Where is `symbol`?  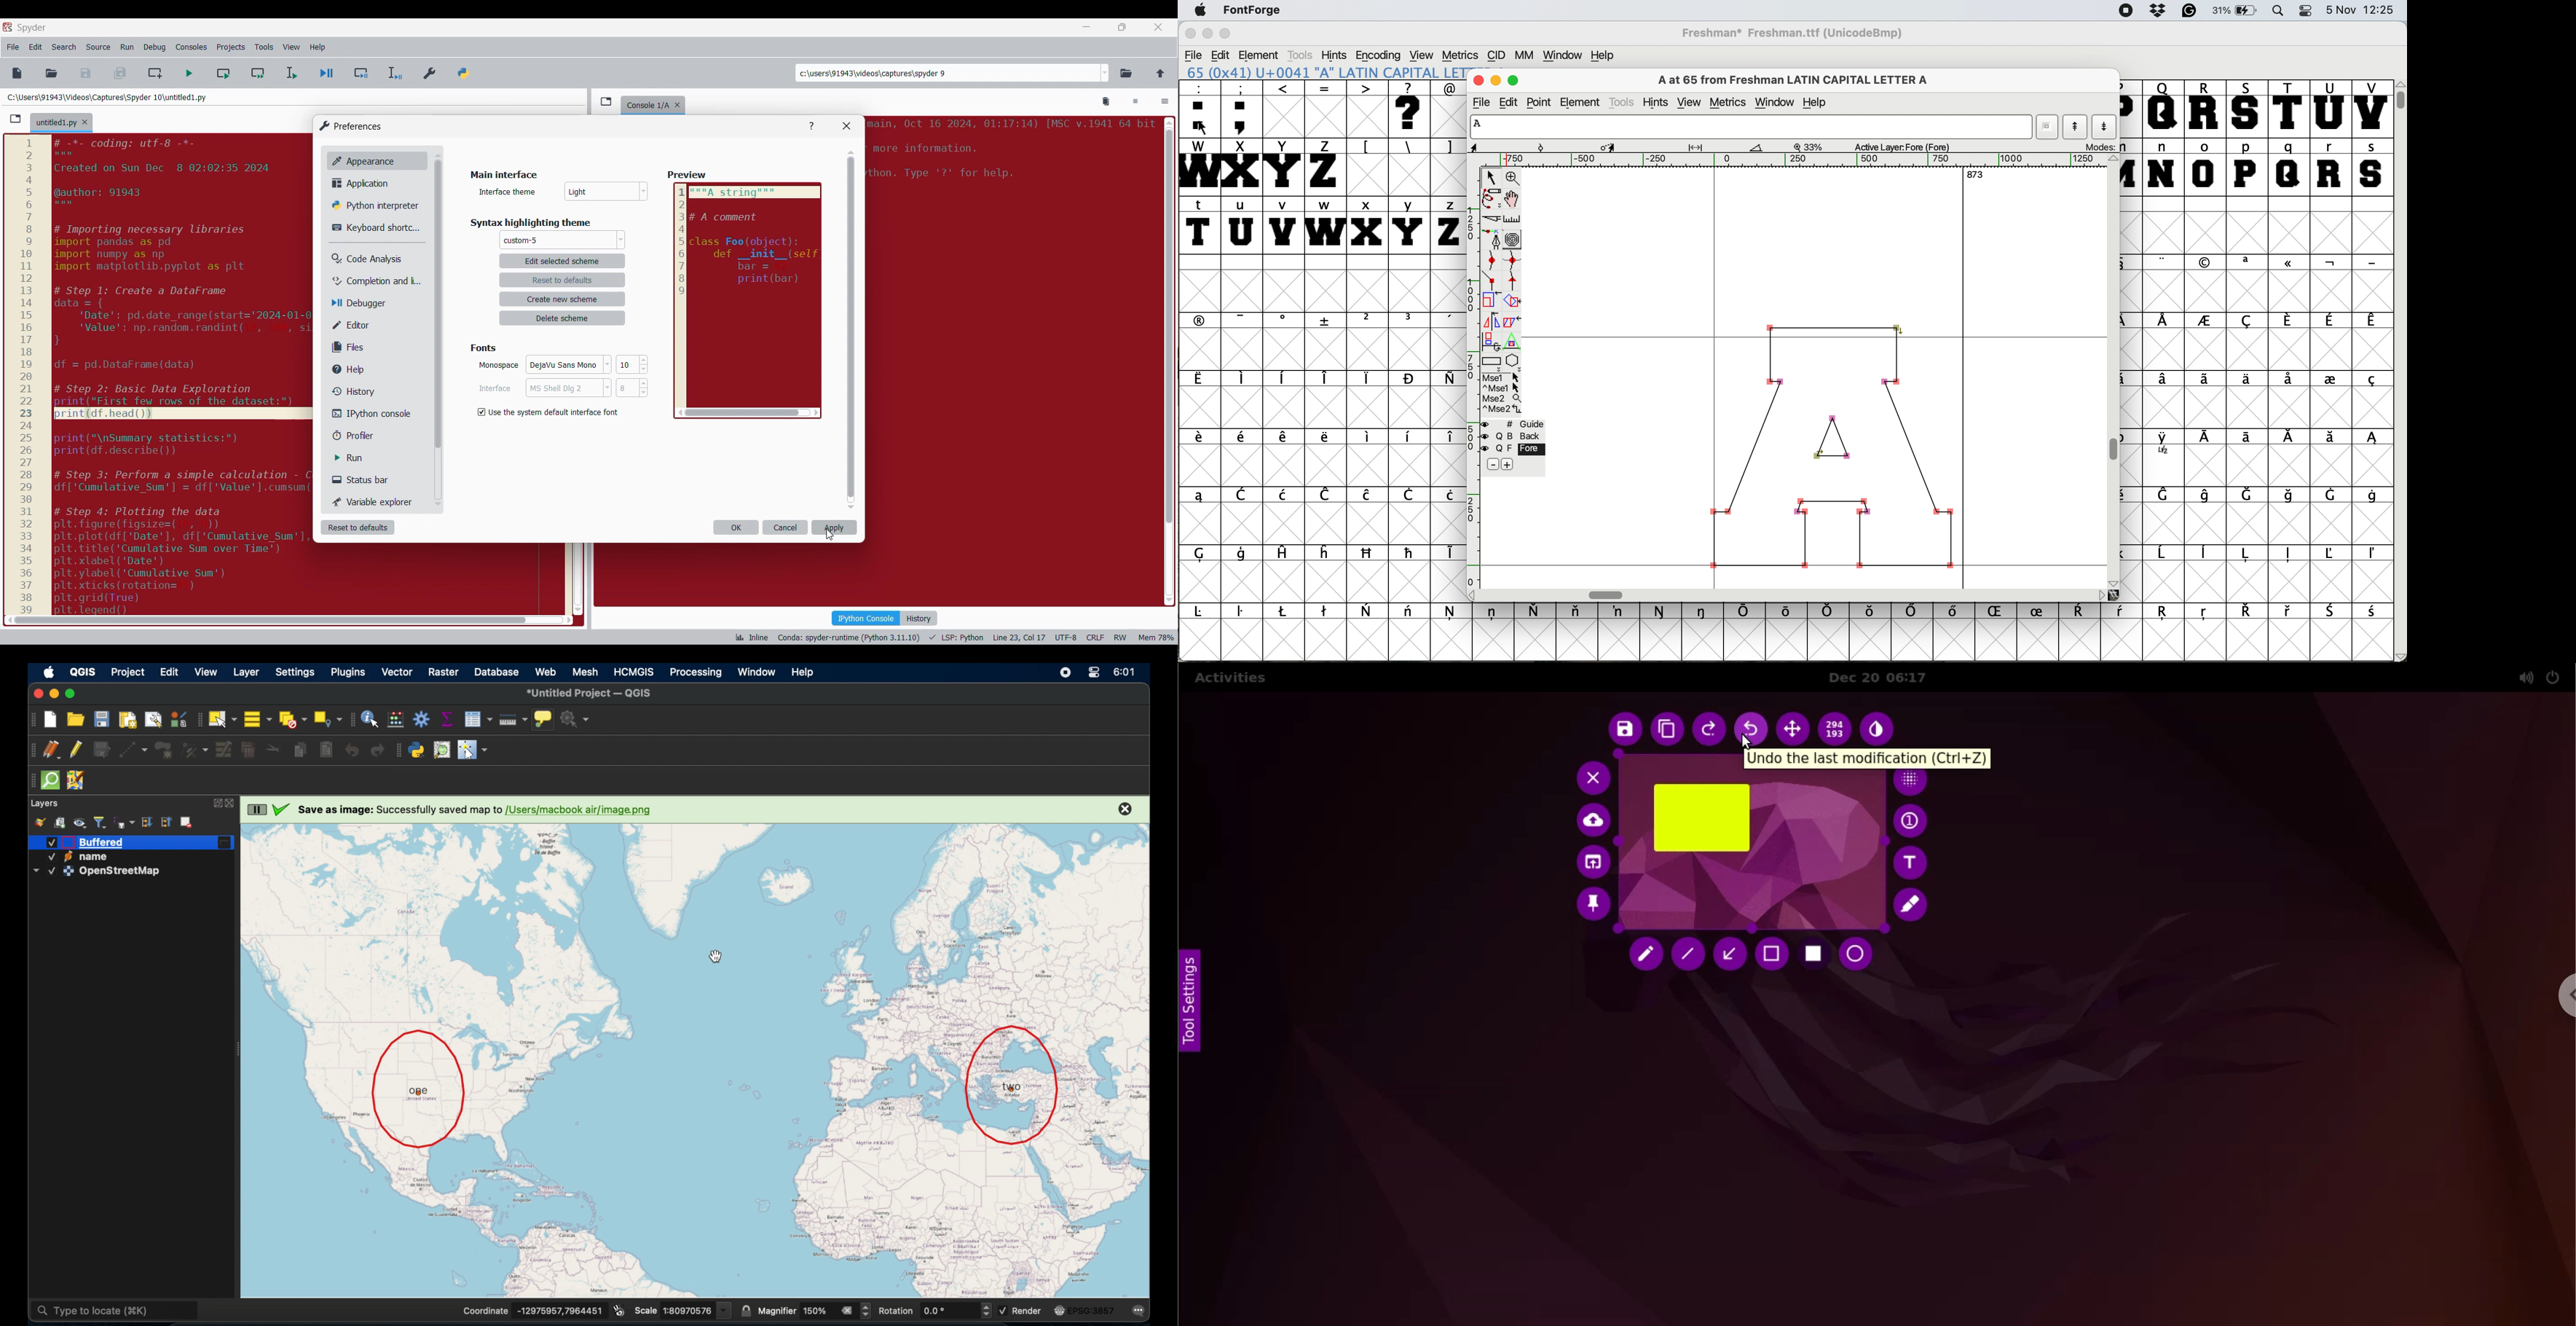 symbol is located at coordinates (1446, 321).